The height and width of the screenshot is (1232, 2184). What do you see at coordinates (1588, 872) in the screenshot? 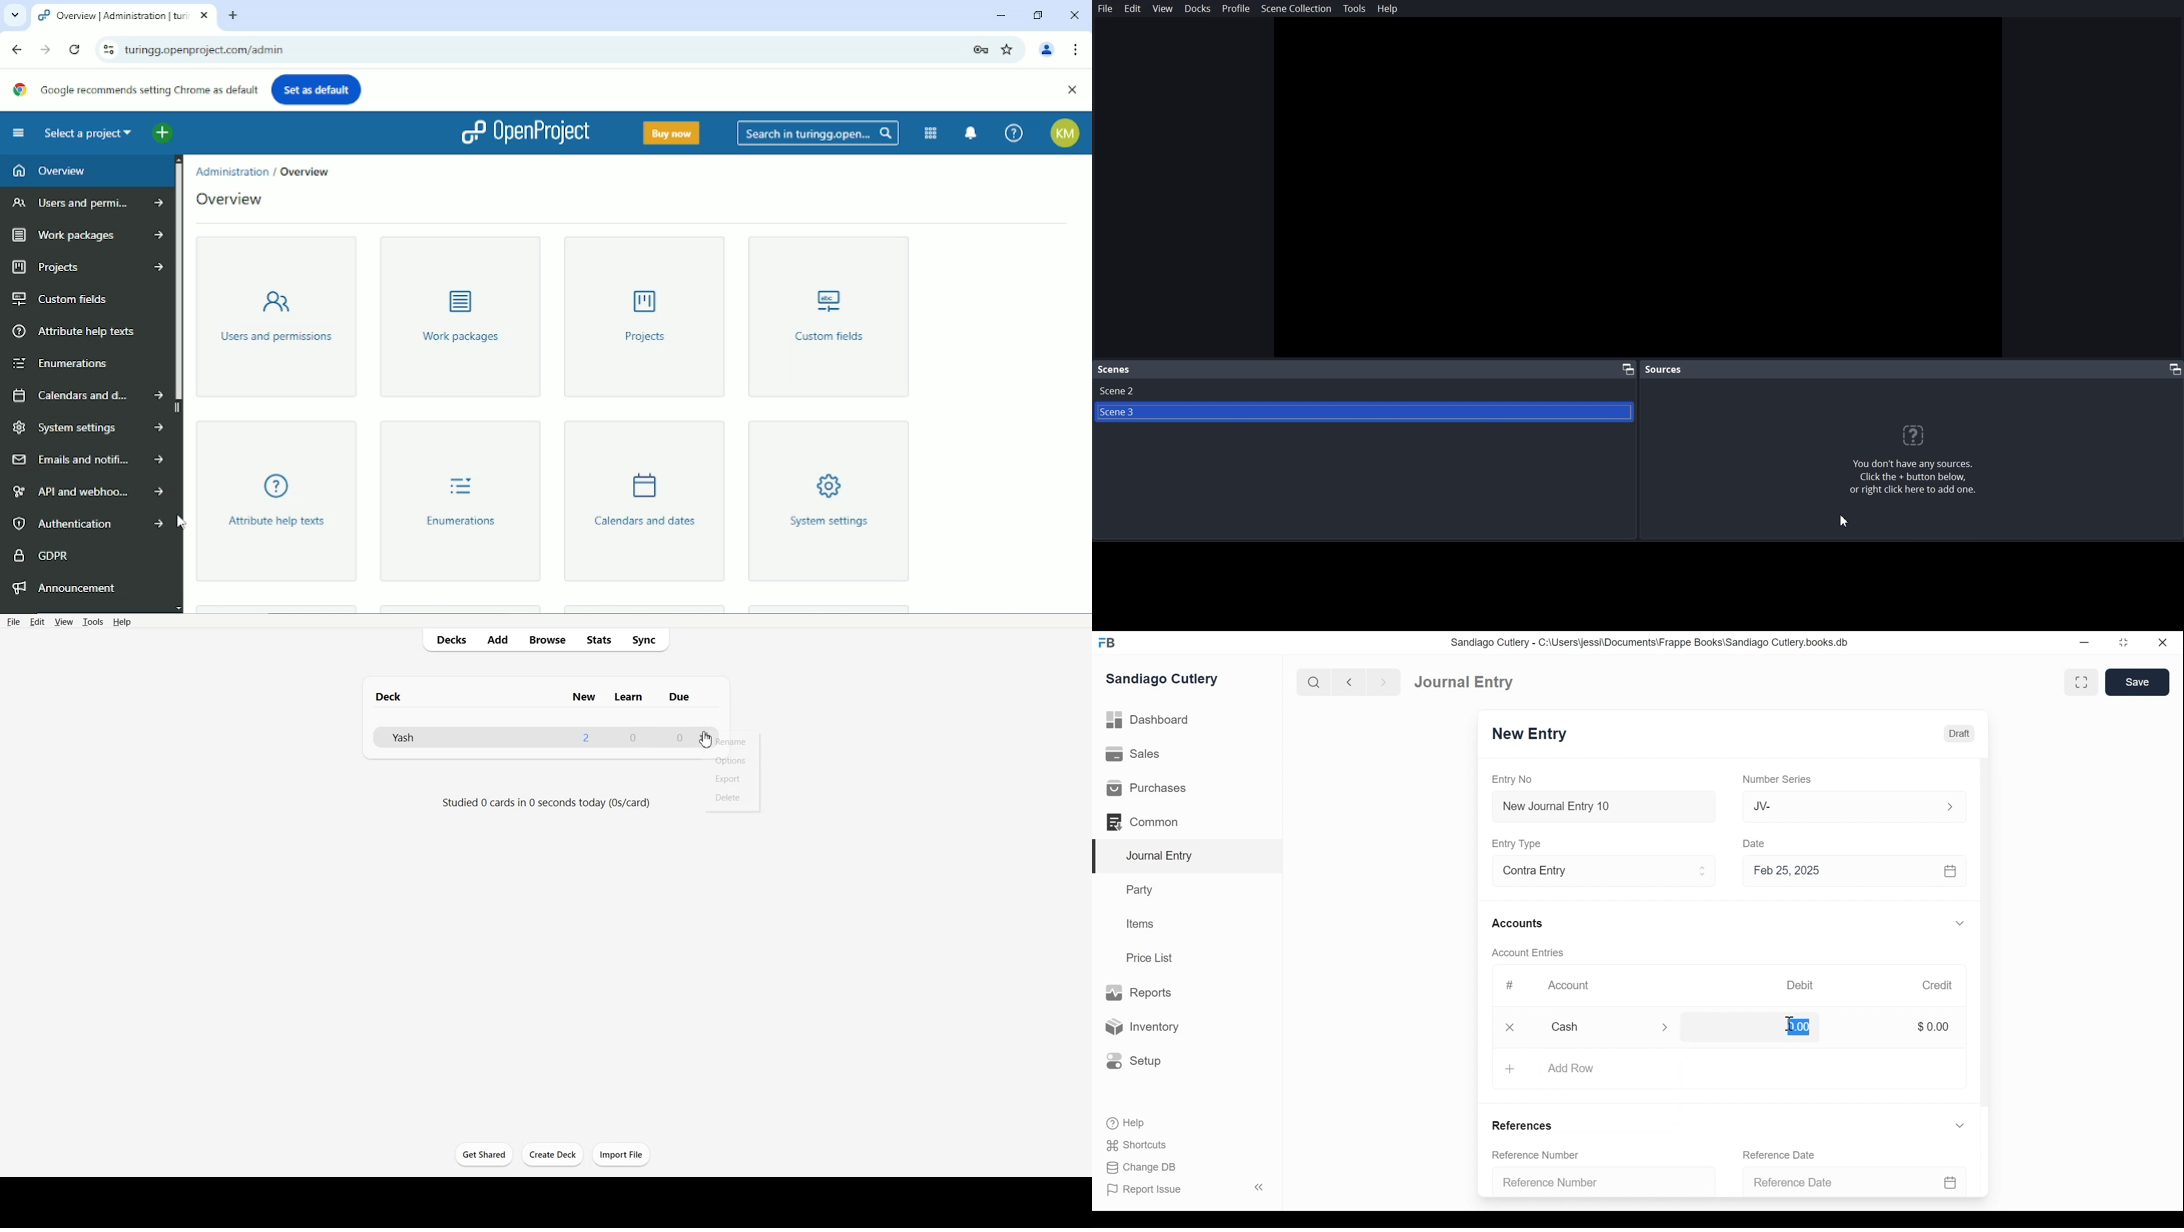
I see `Contra Entry` at bounding box center [1588, 872].